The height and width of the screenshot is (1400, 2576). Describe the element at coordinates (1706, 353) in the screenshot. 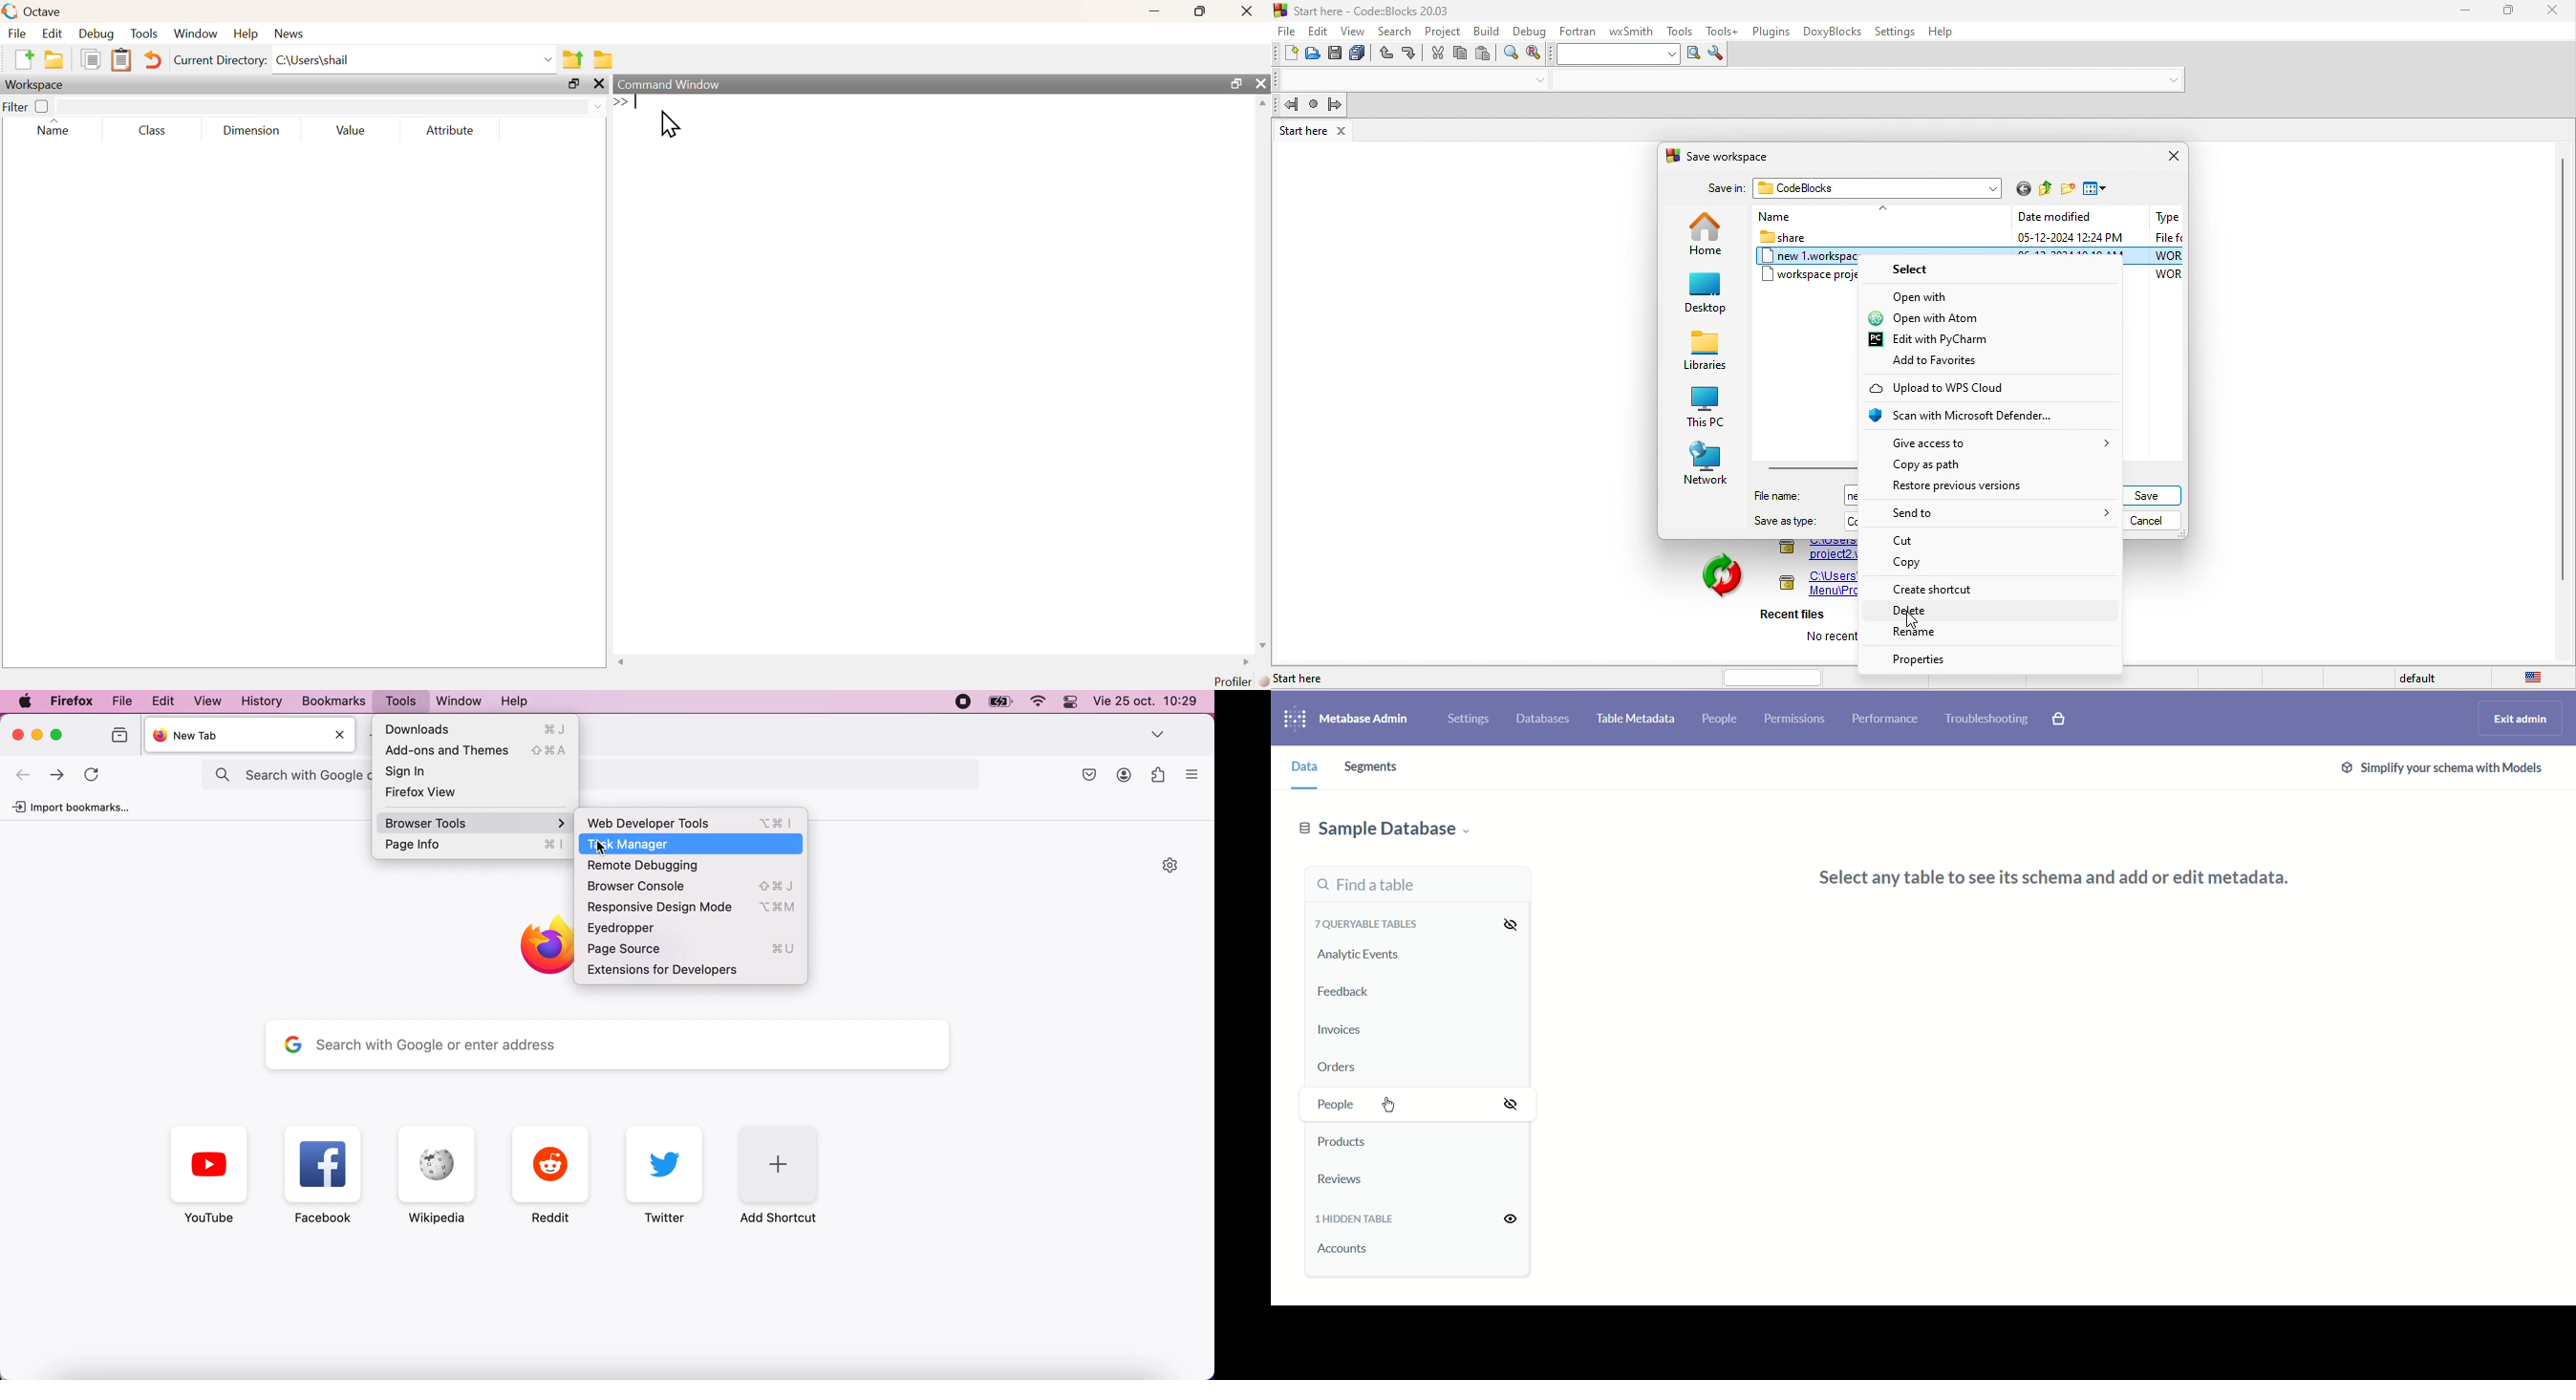

I see `libraries` at that location.